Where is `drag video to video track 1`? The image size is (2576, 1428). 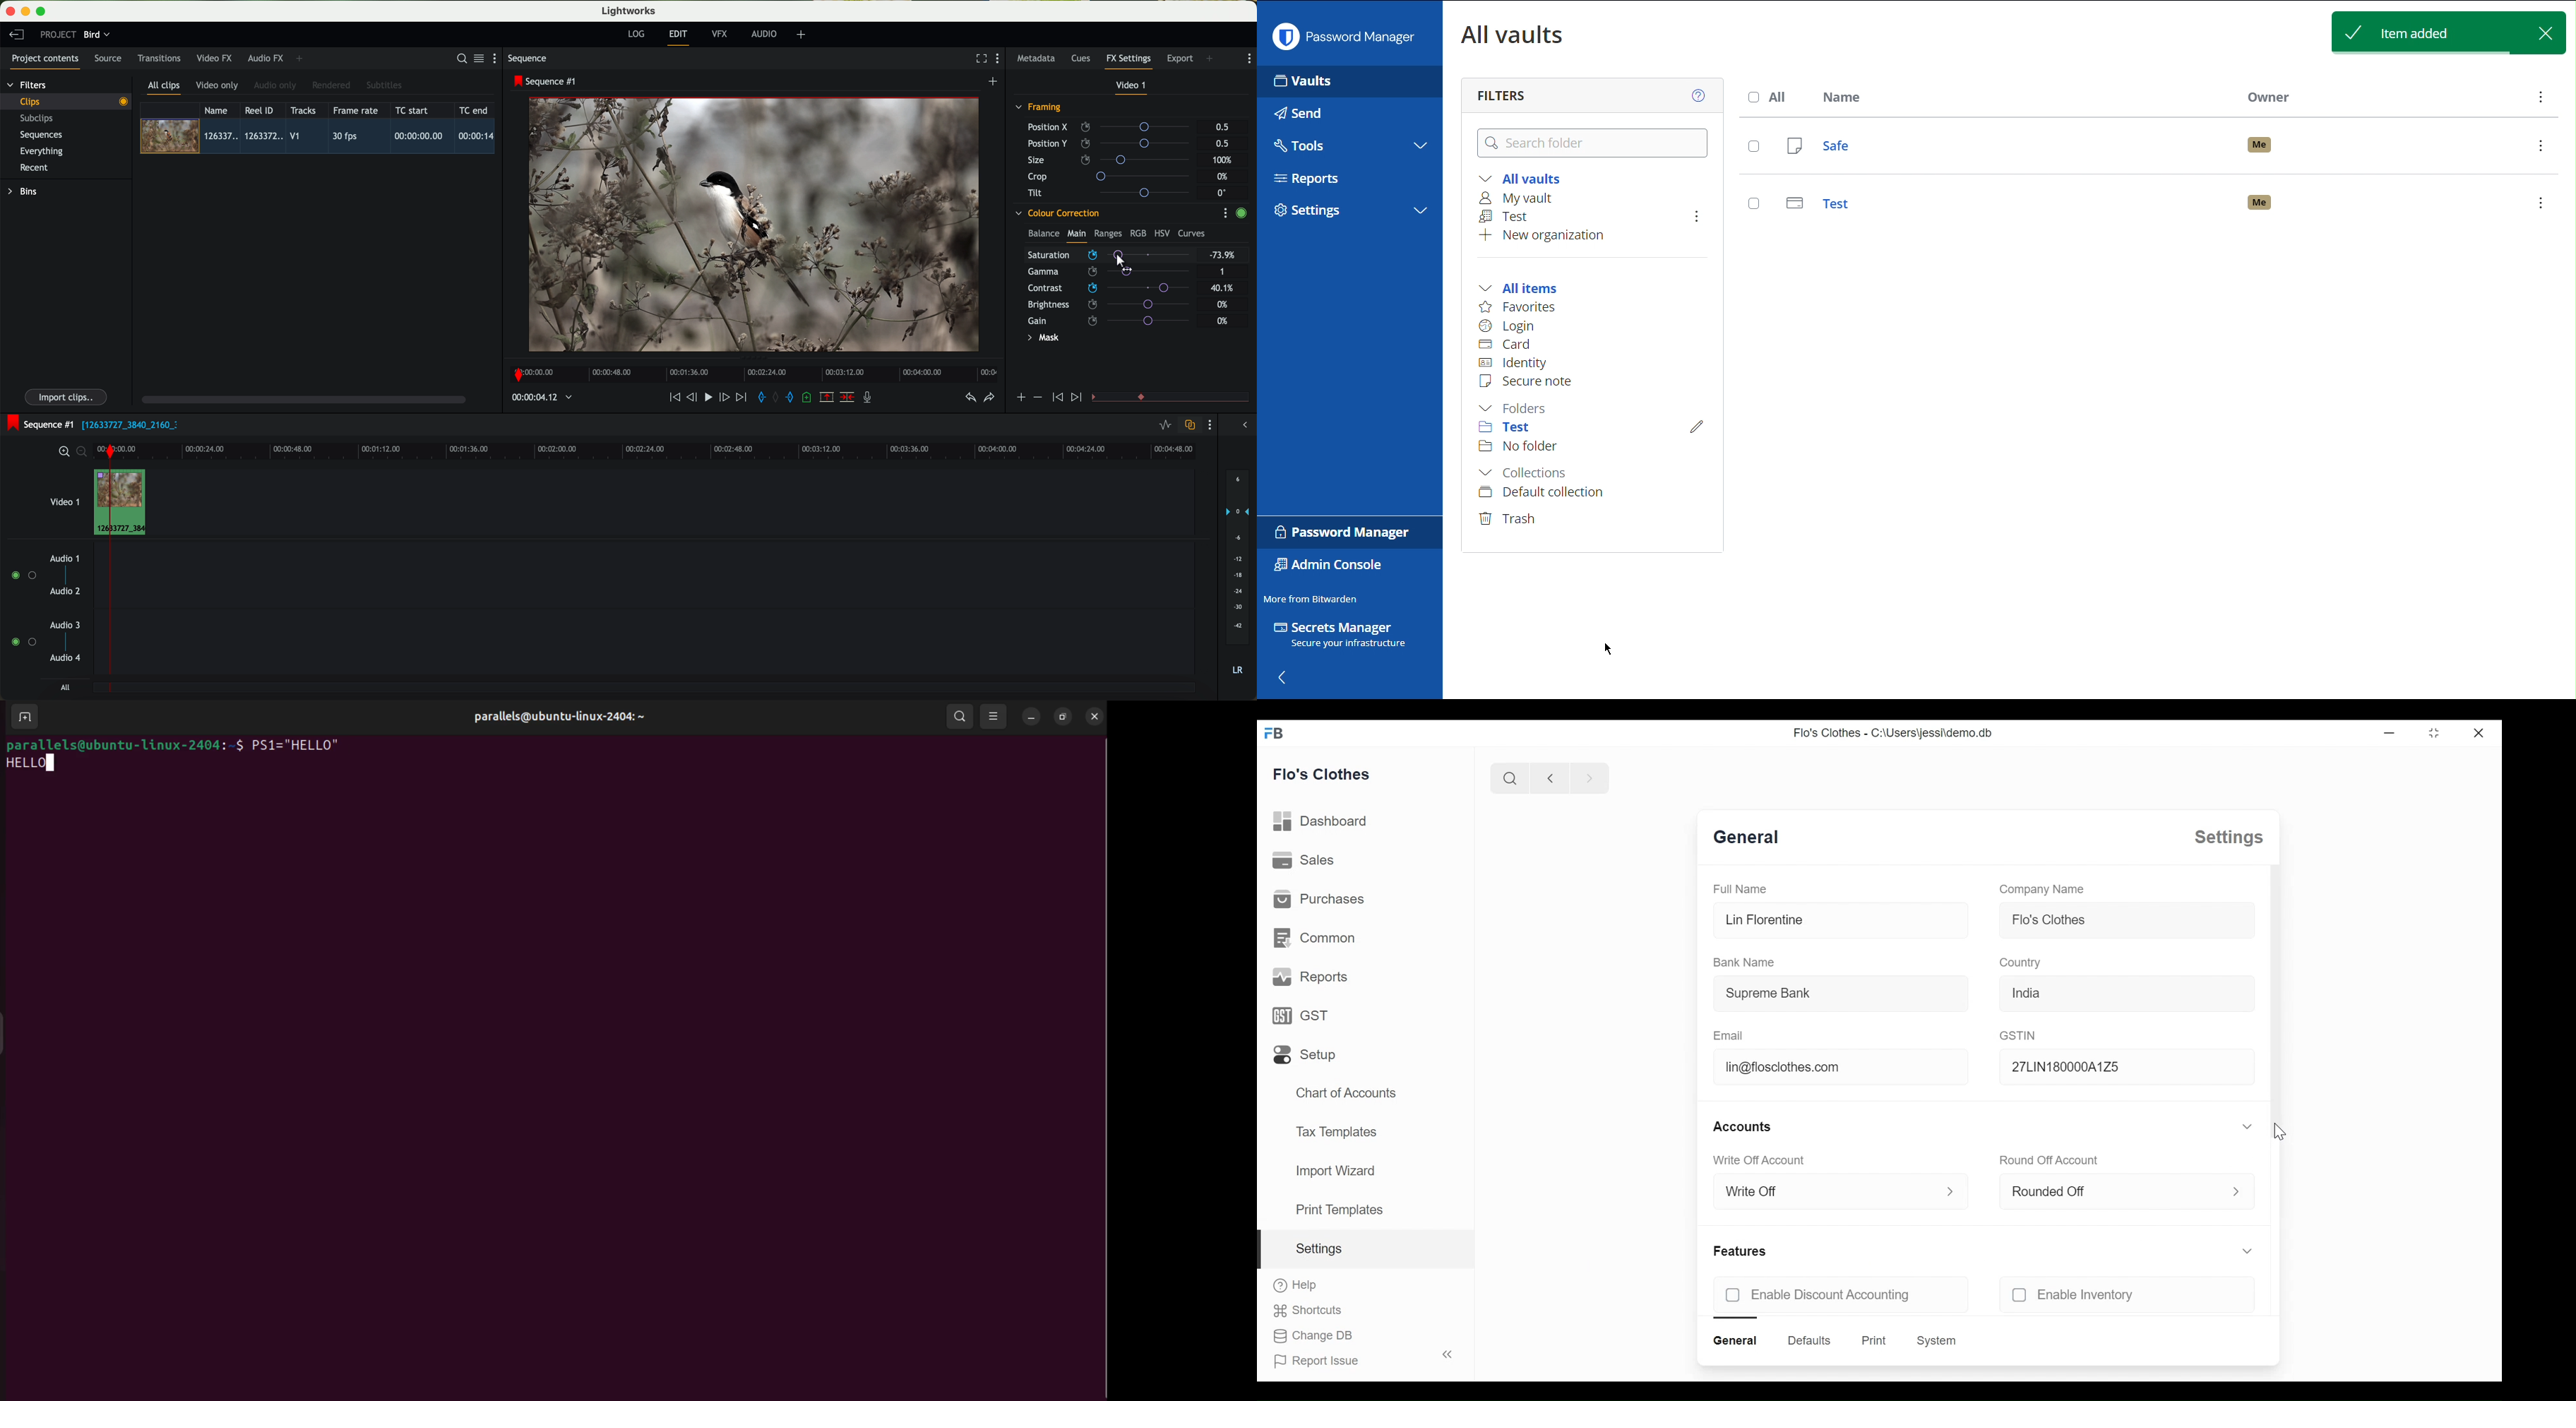 drag video to video track 1 is located at coordinates (124, 503).